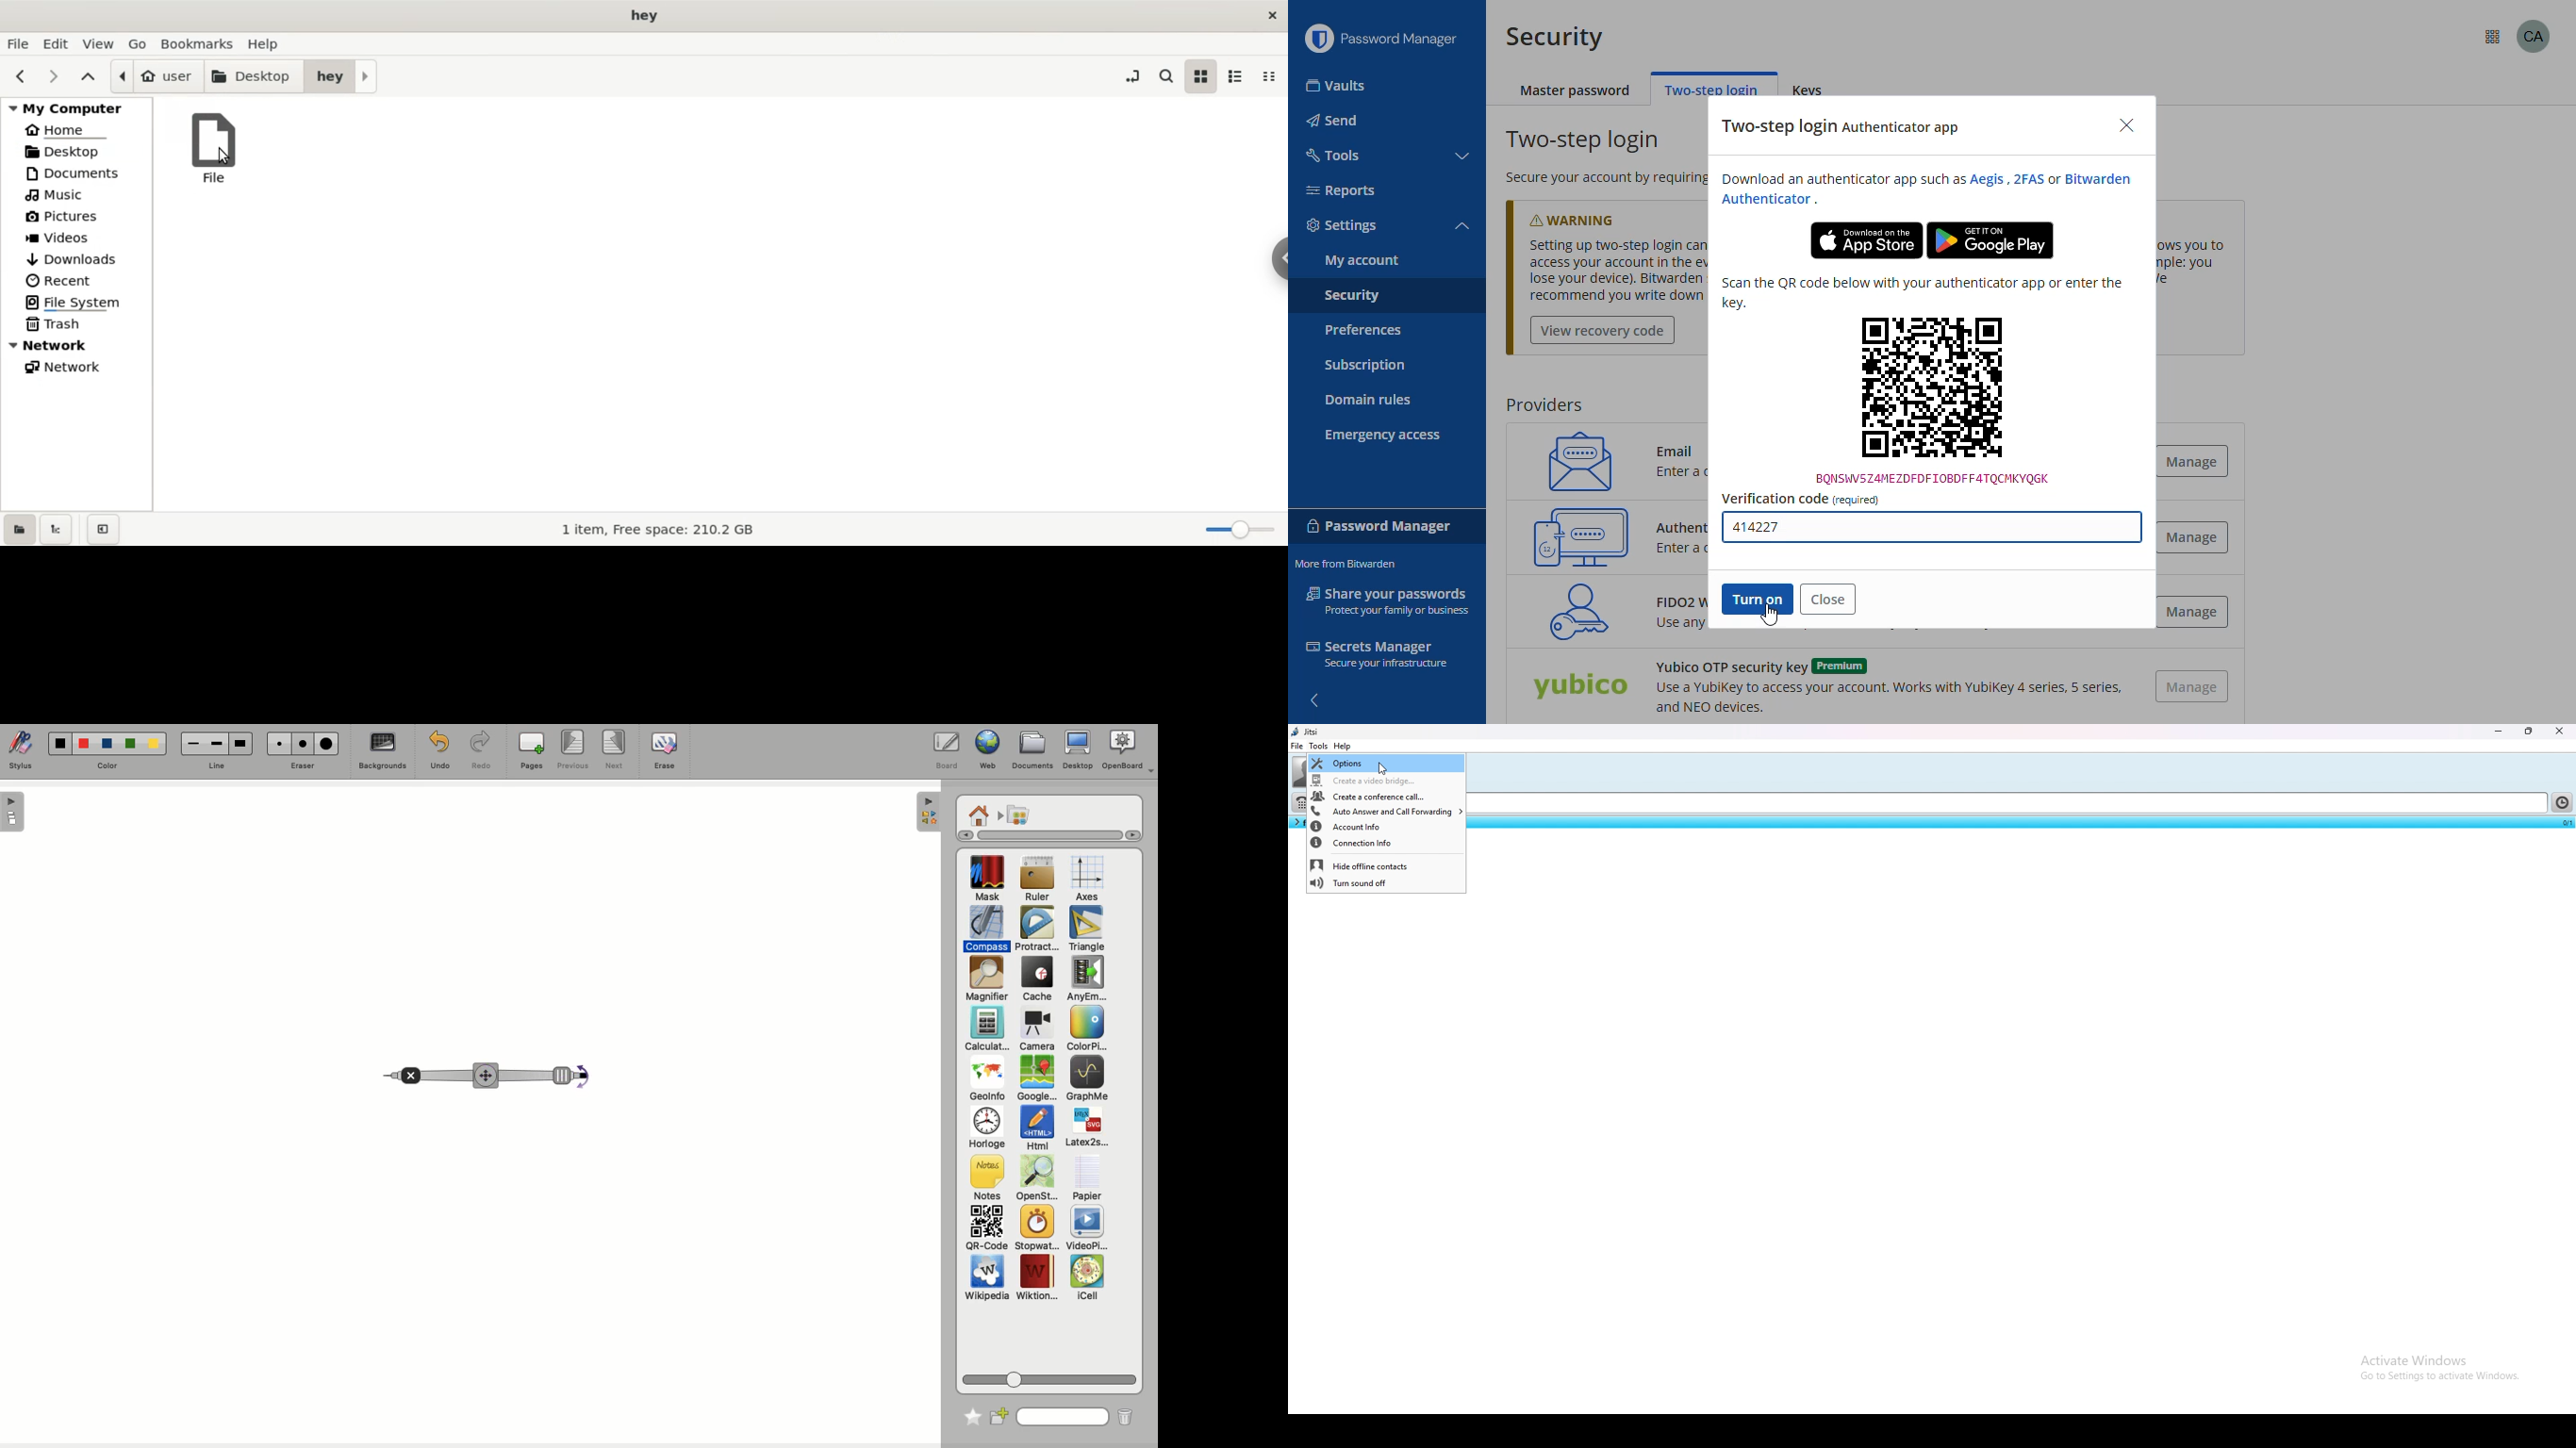 The width and height of the screenshot is (2576, 1456). Describe the element at coordinates (2500, 731) in the screenshot. I see `minimize` at that location.